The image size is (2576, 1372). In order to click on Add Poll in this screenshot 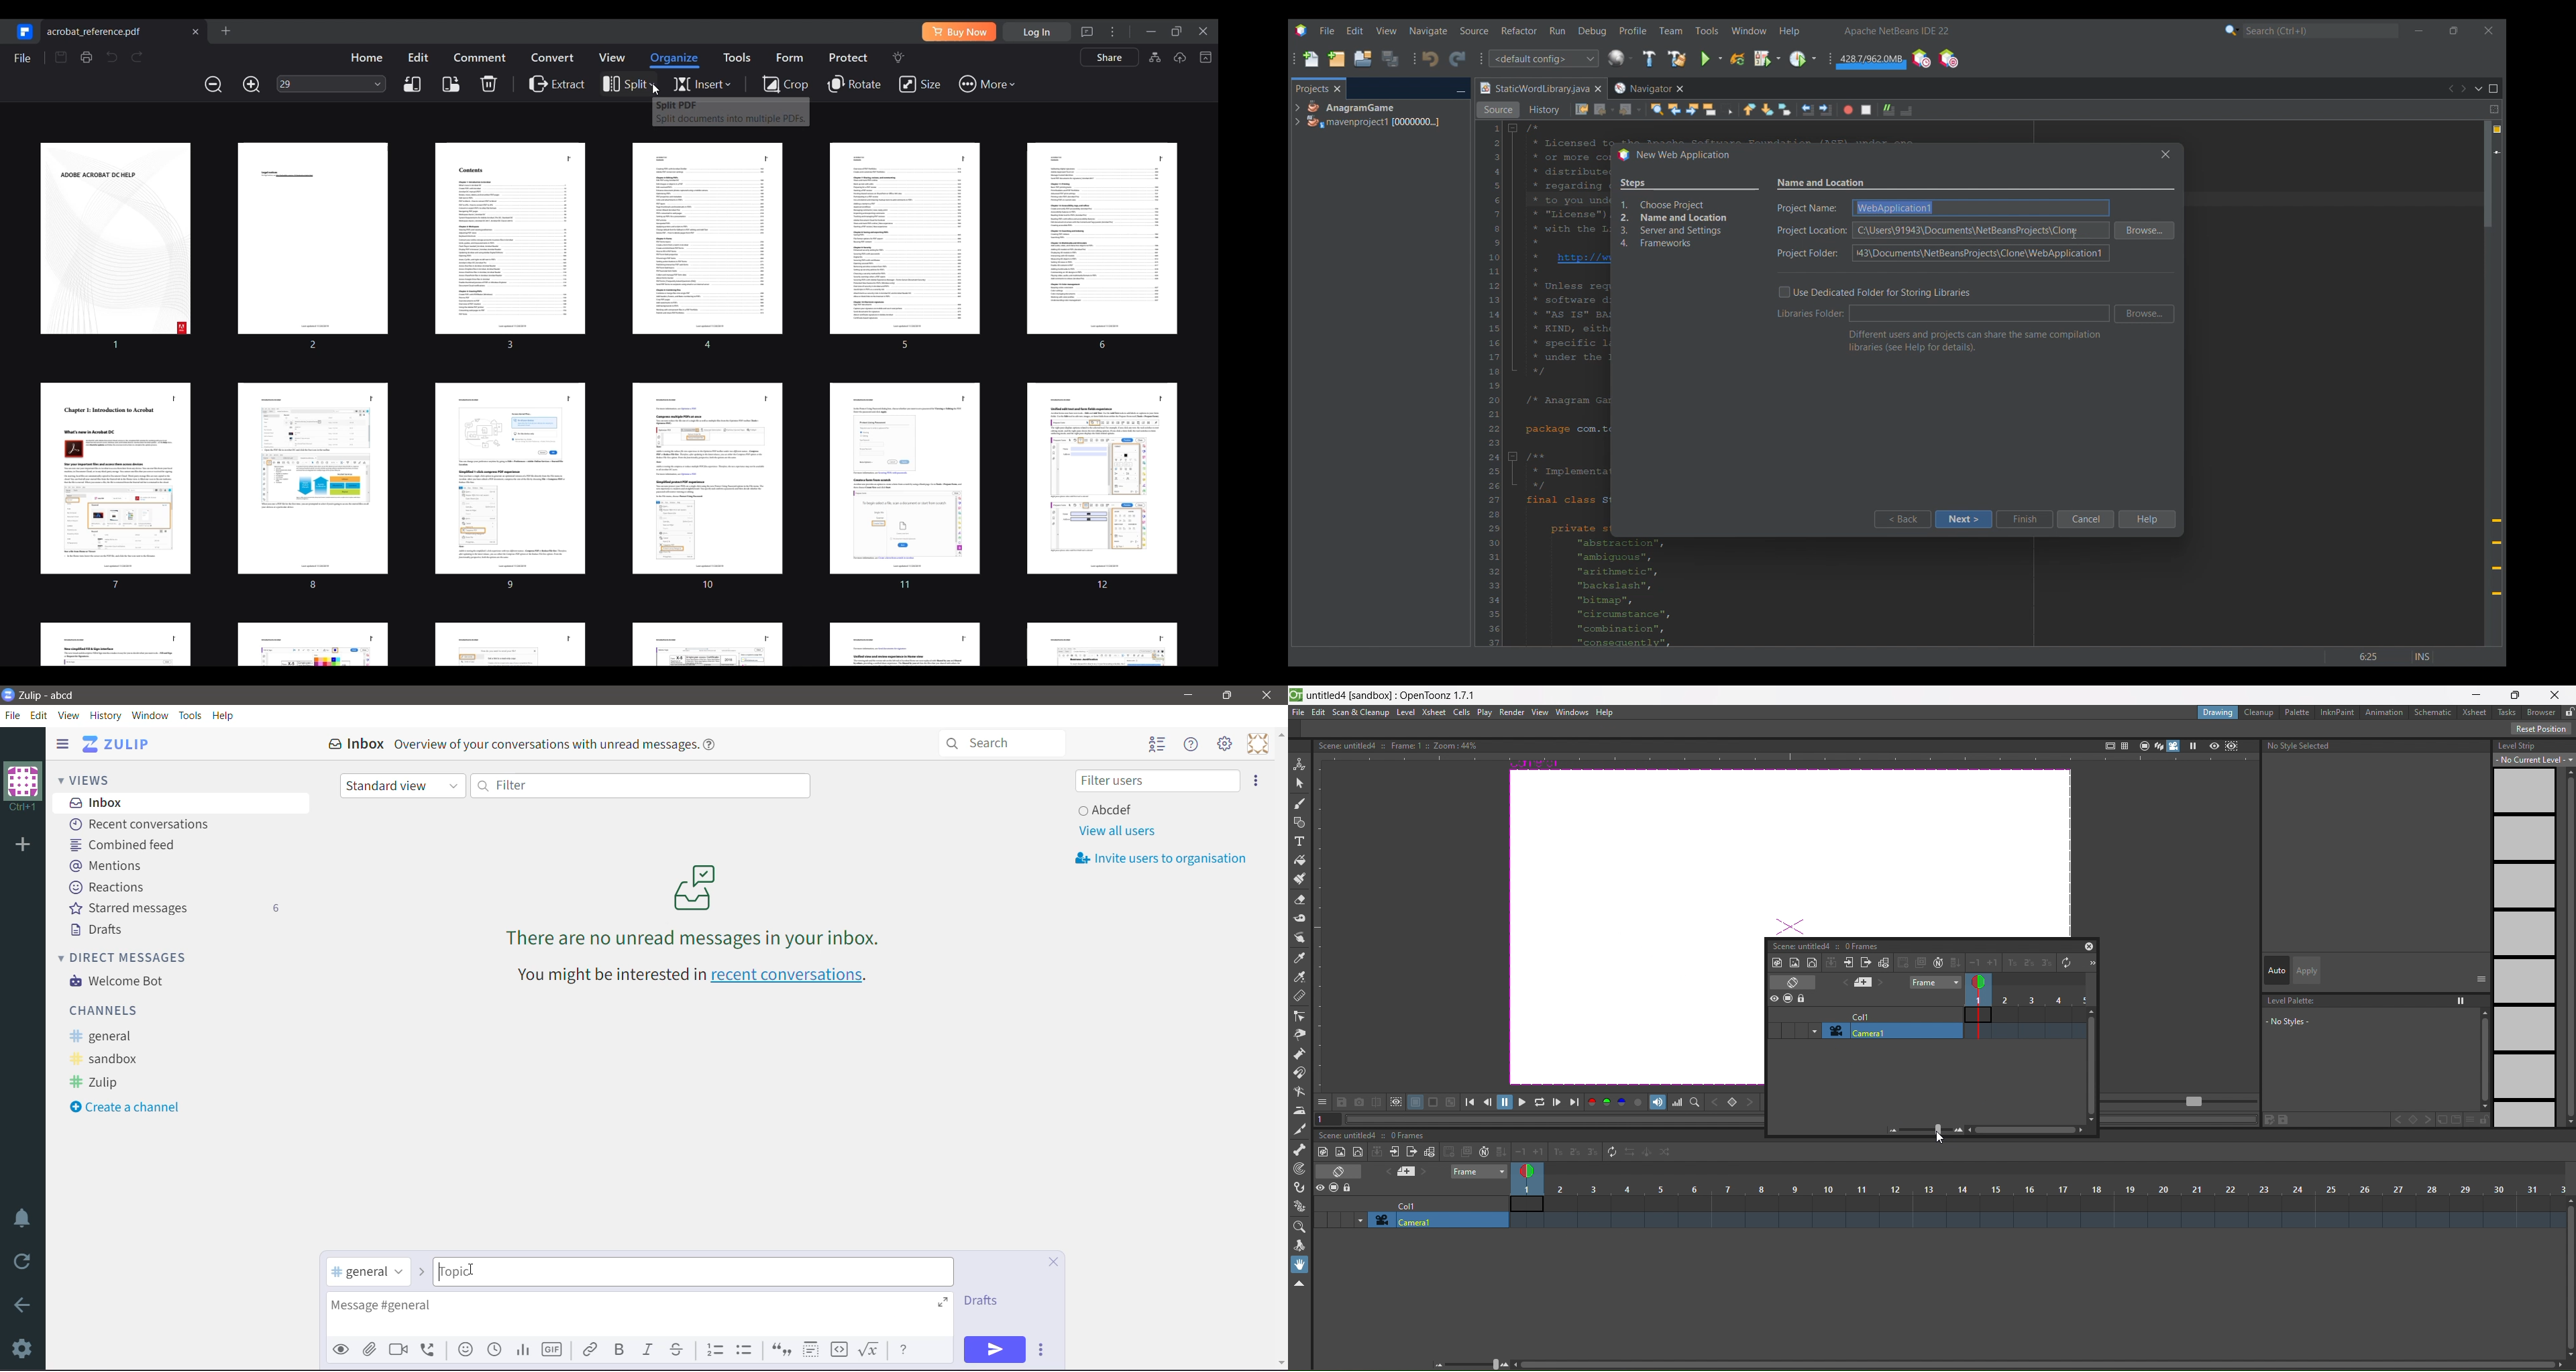, I will do `click(523, 1350)`.